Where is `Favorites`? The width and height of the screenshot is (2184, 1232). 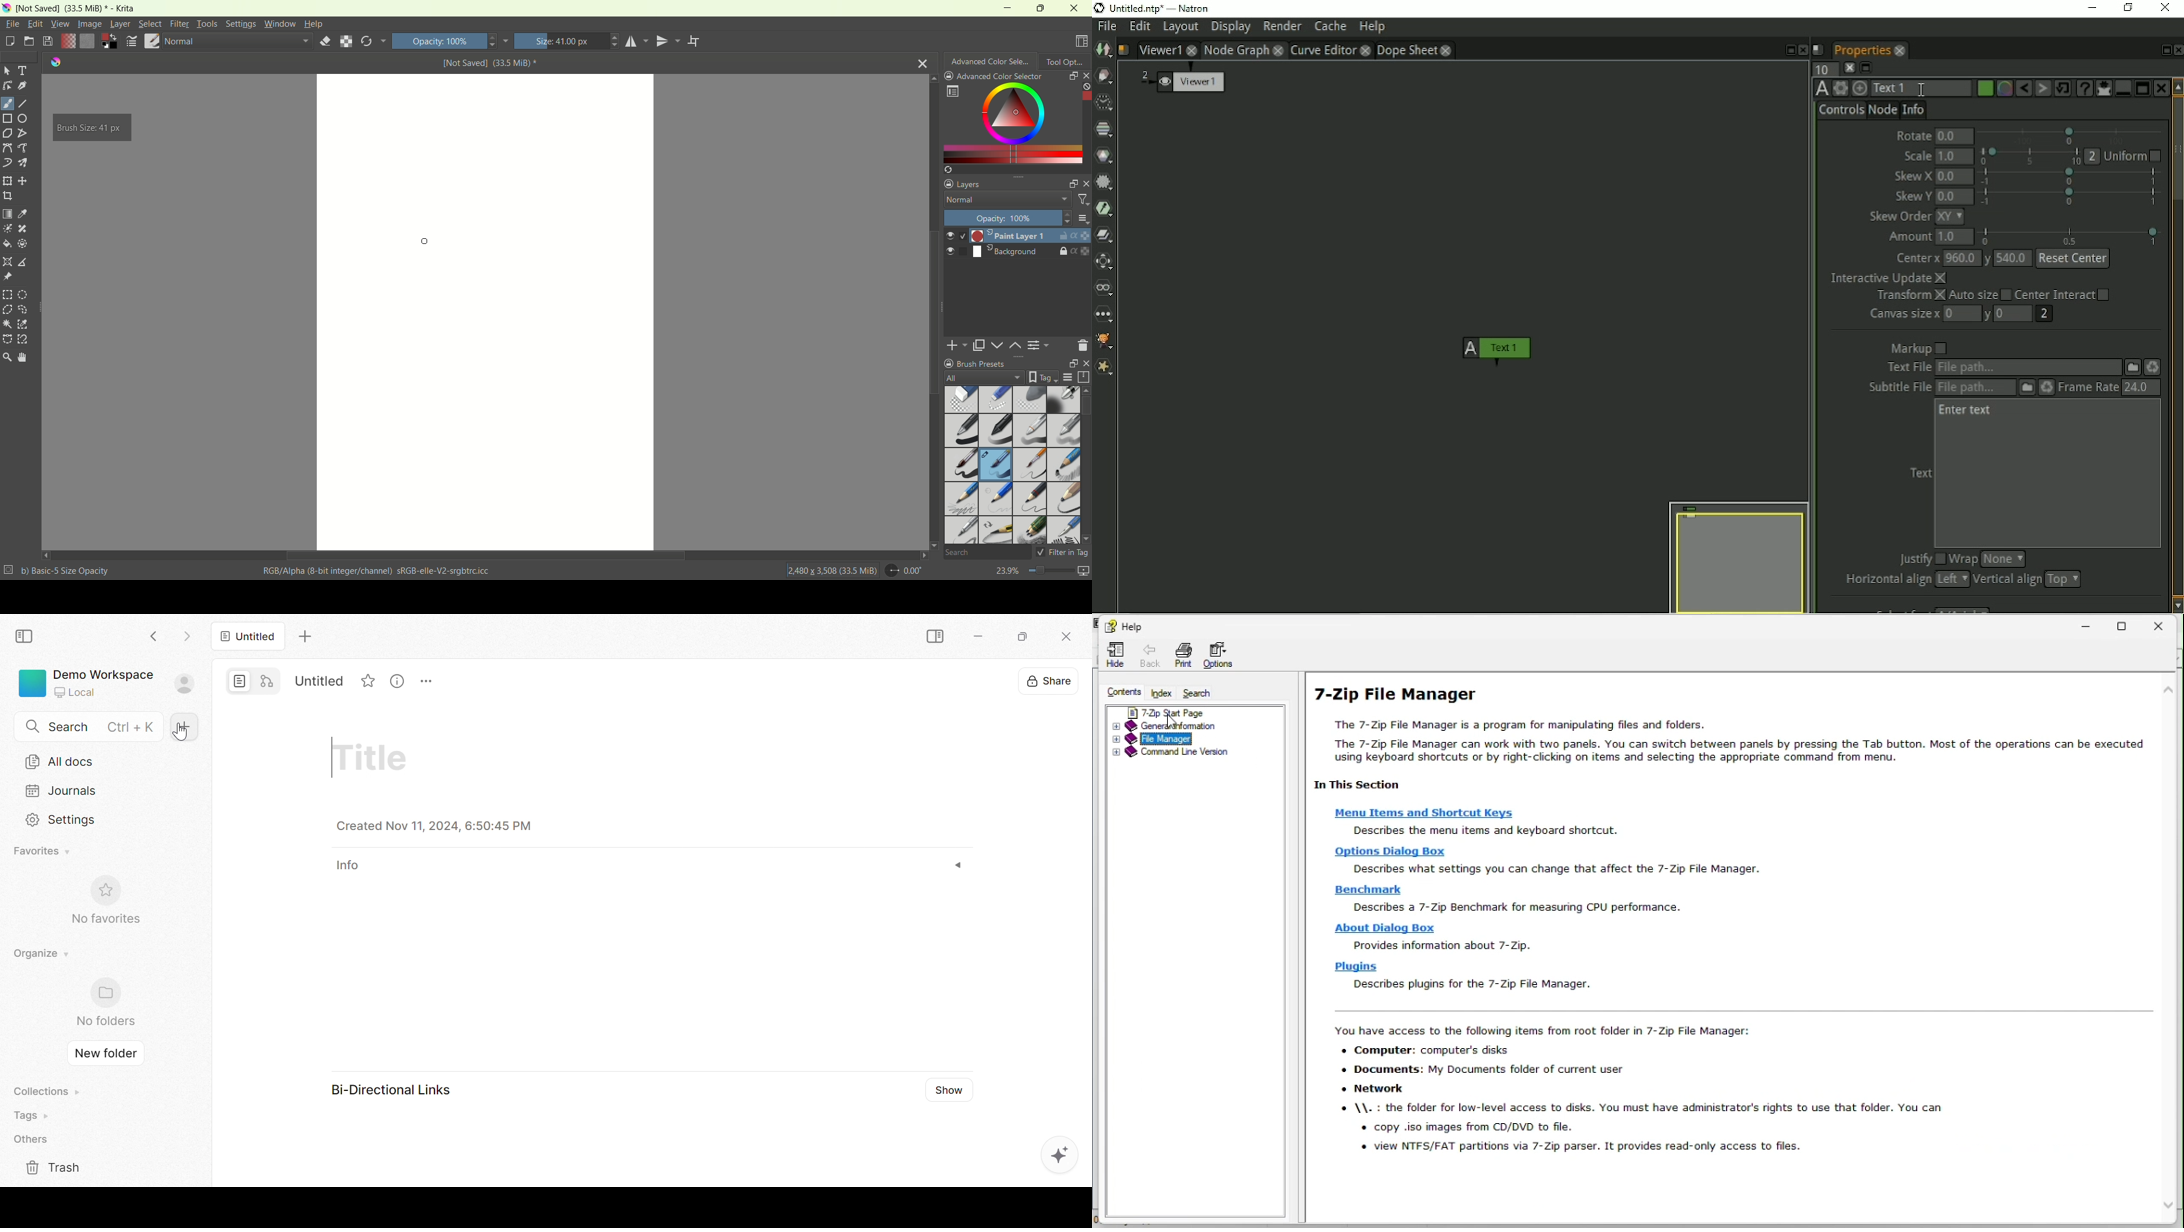 Favorites is located at coordinates (371, 682).